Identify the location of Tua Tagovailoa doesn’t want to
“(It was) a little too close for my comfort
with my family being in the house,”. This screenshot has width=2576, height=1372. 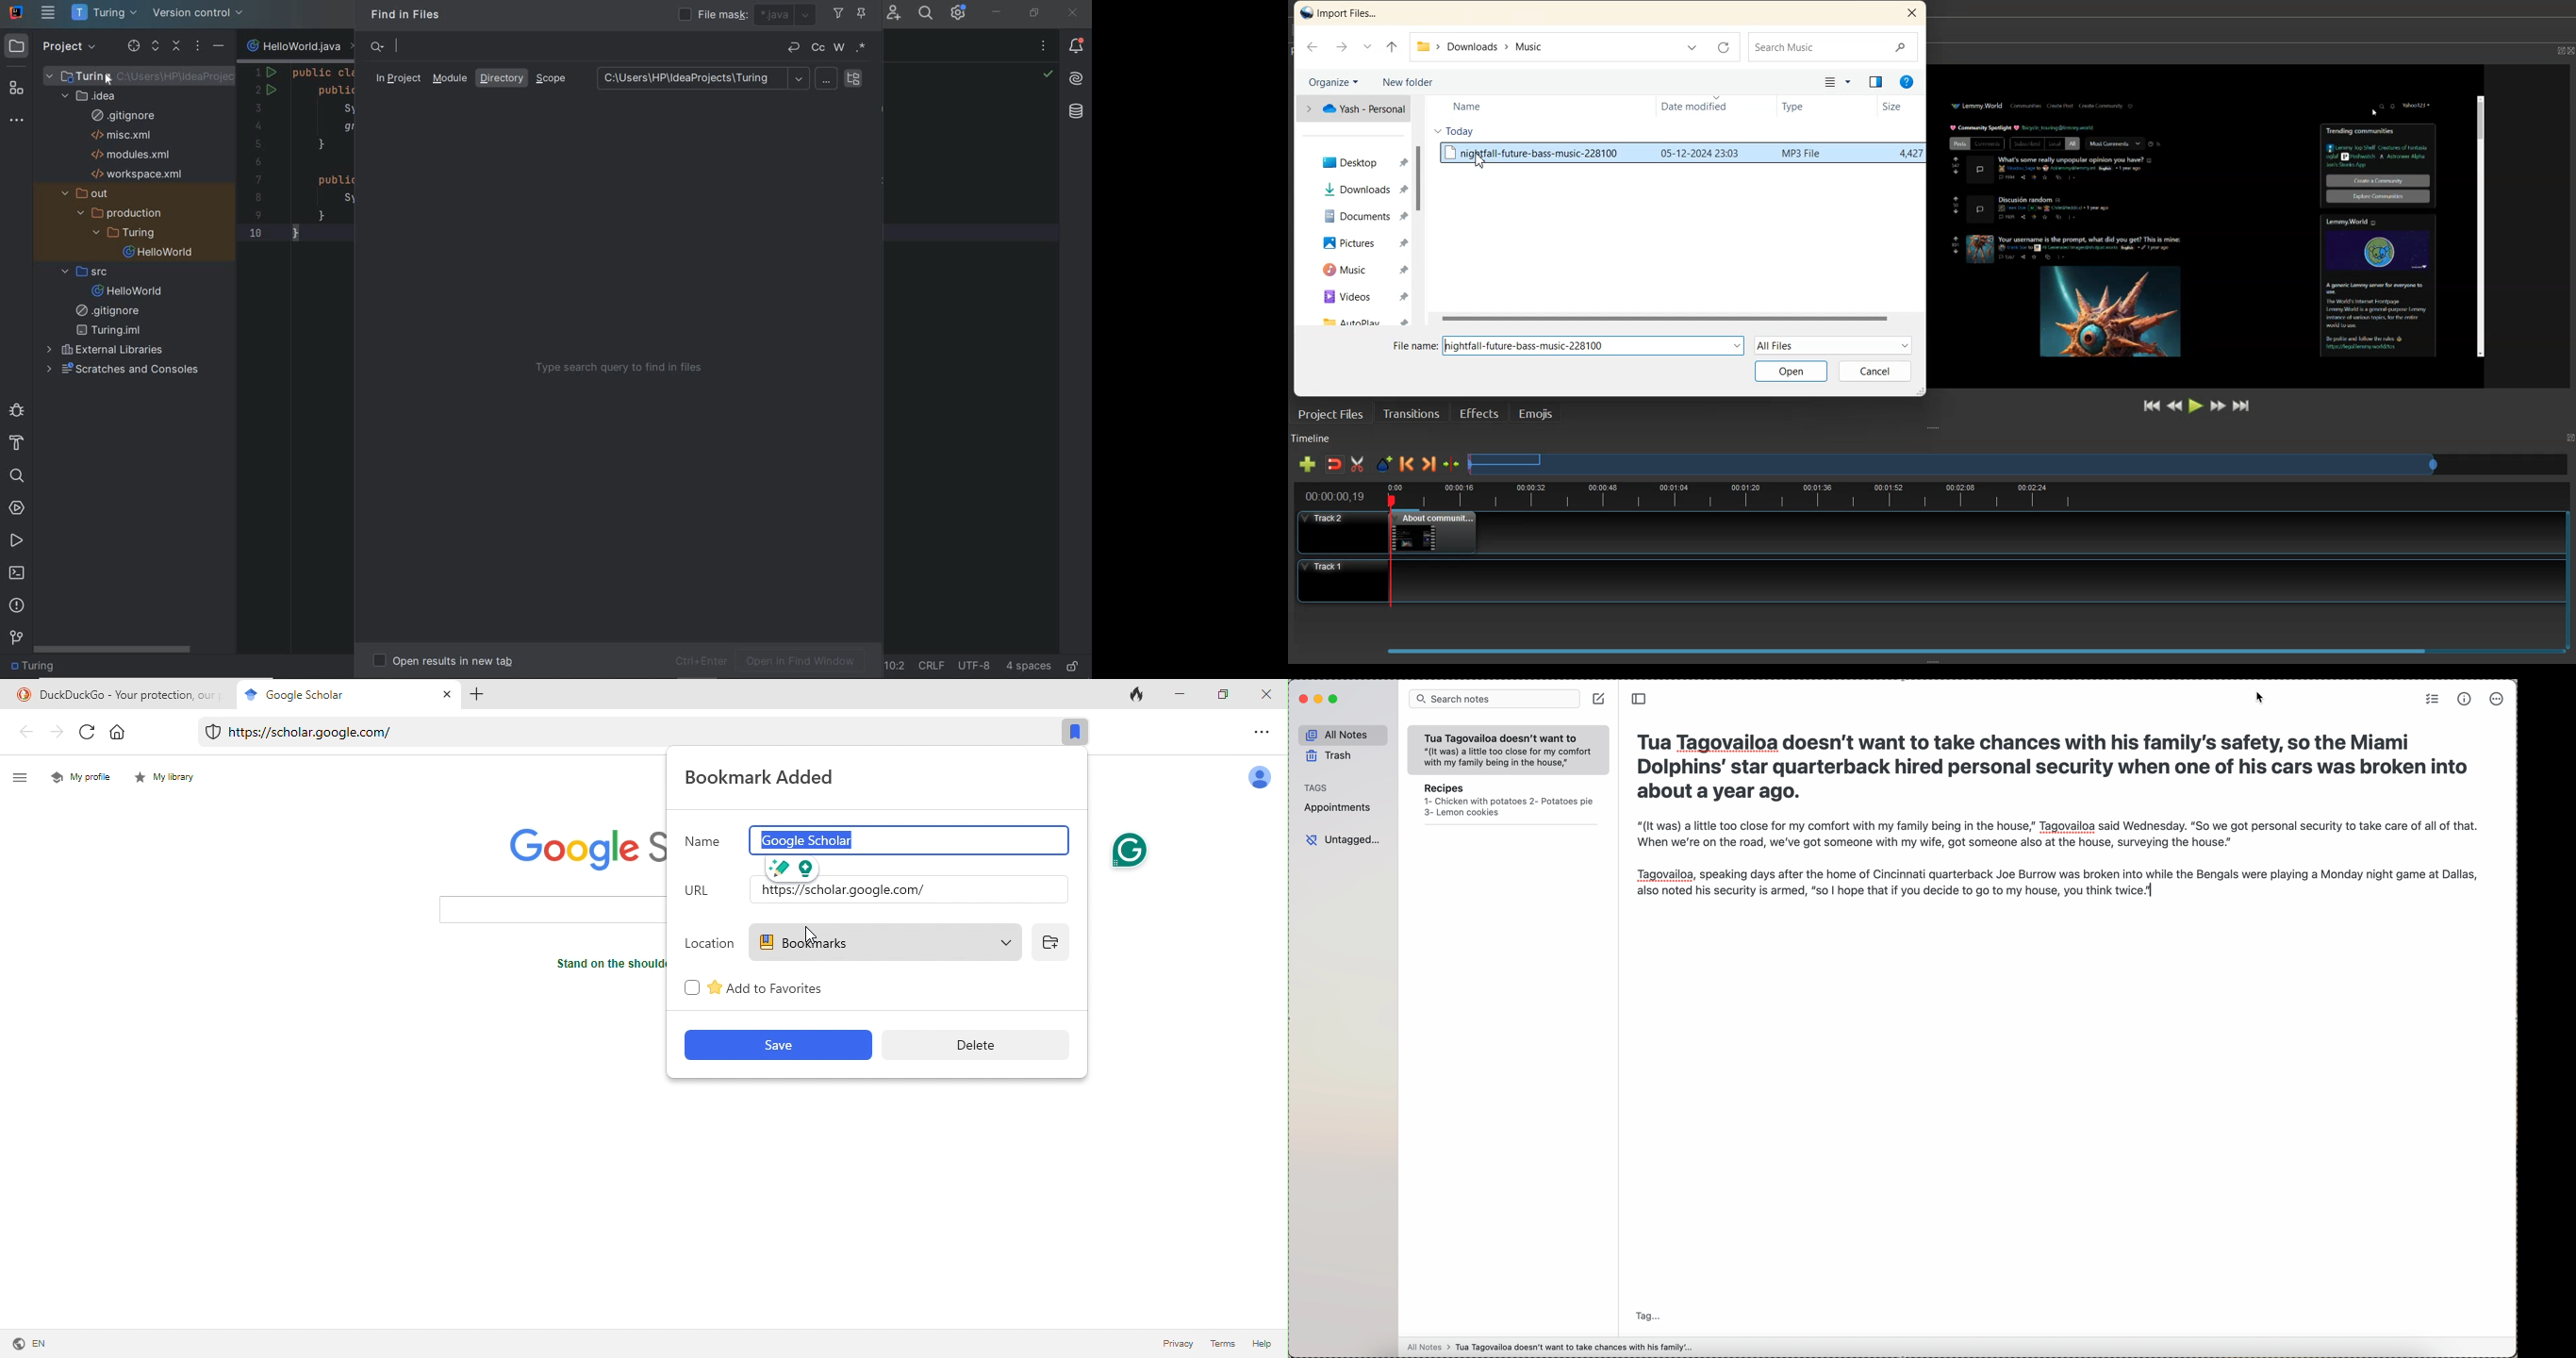
(1504, 749).